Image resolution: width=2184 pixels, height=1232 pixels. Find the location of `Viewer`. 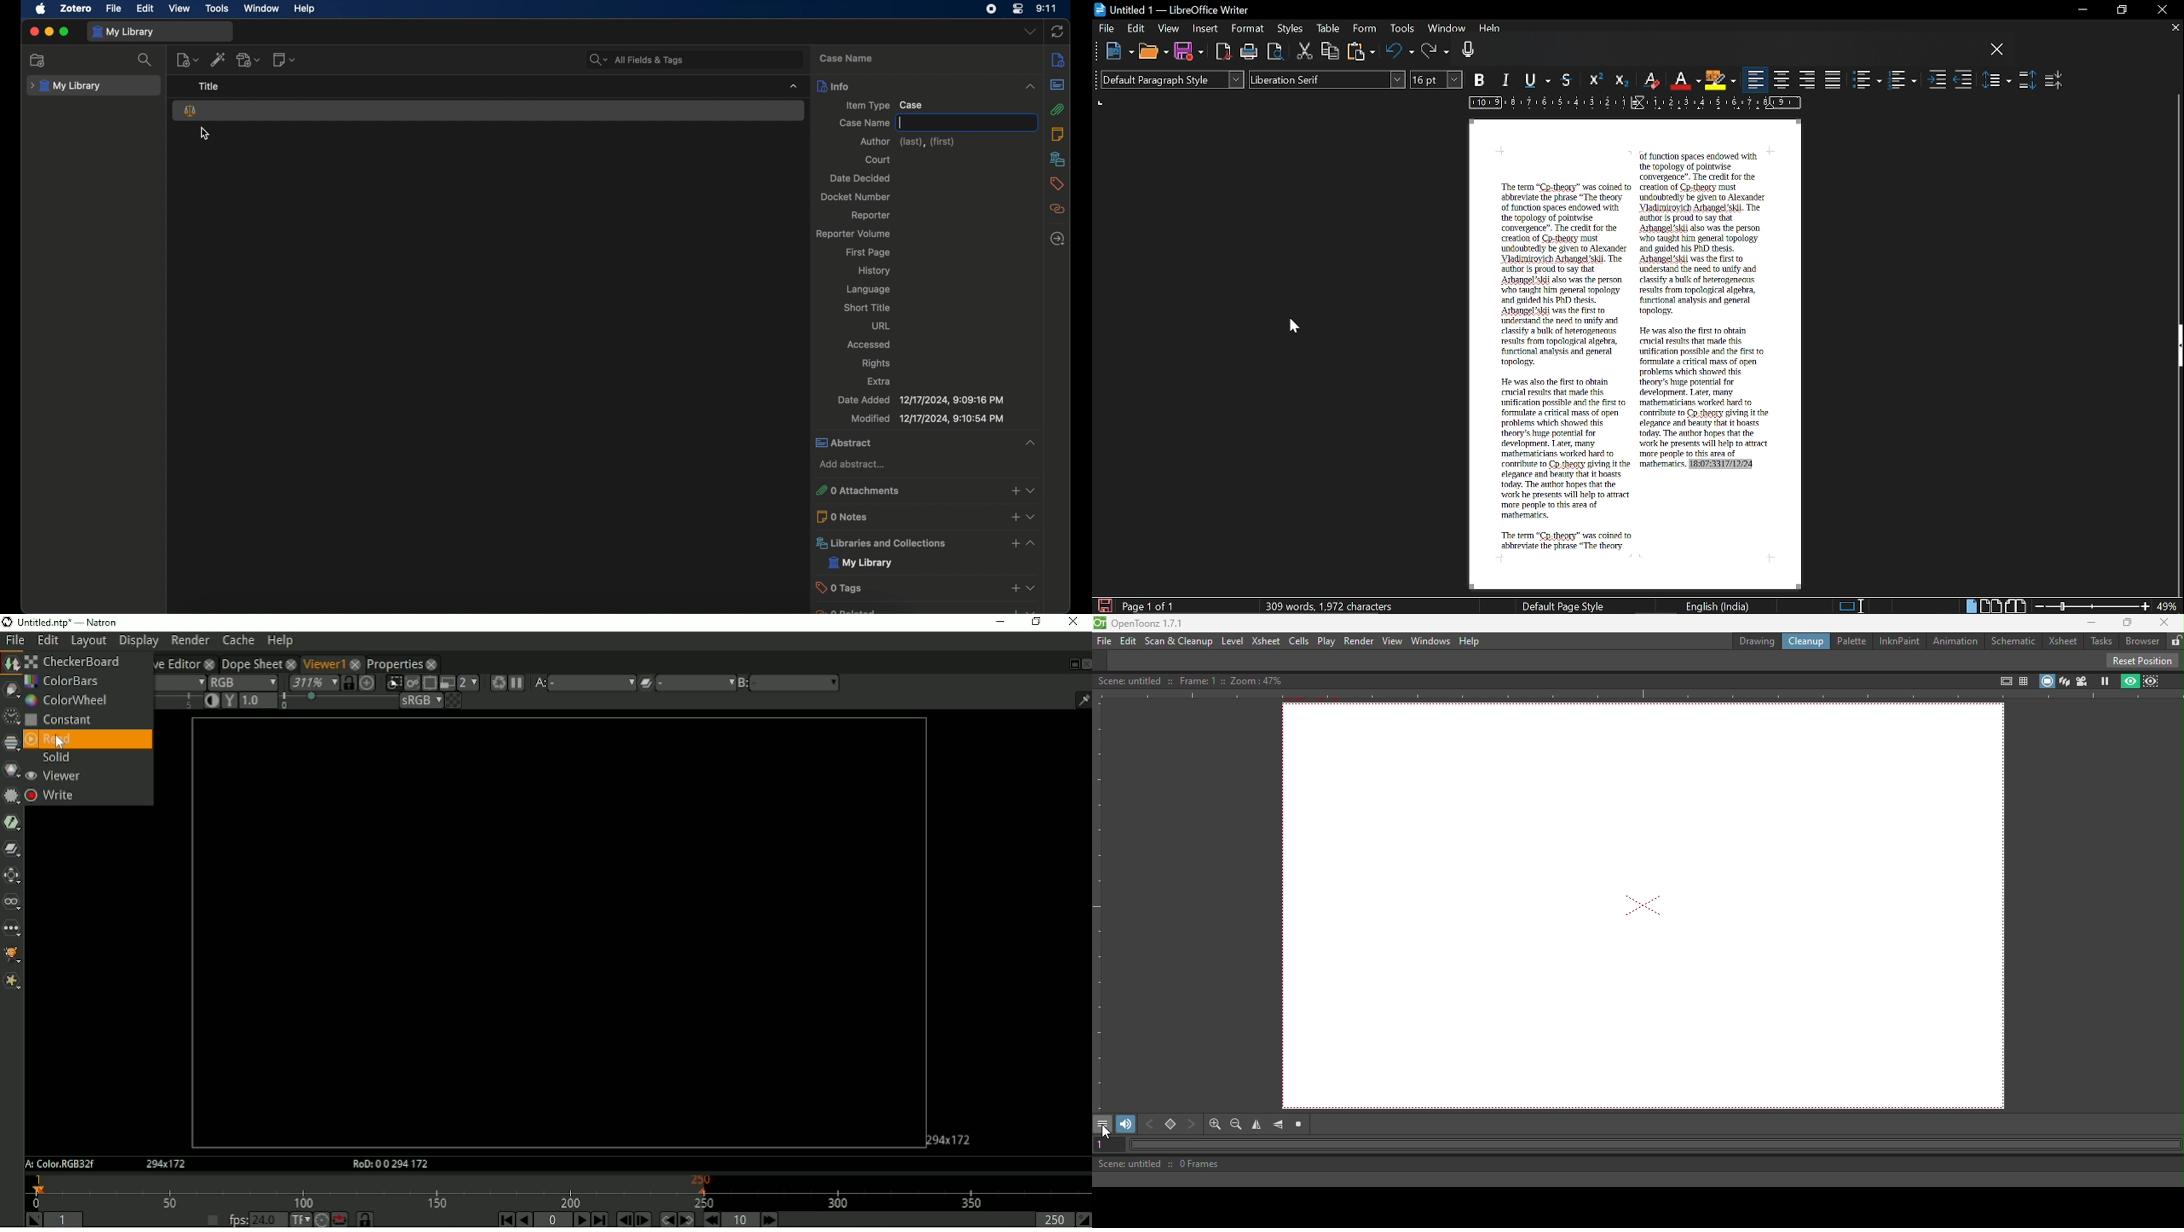

Viewer is located at coordinates (321, 662).